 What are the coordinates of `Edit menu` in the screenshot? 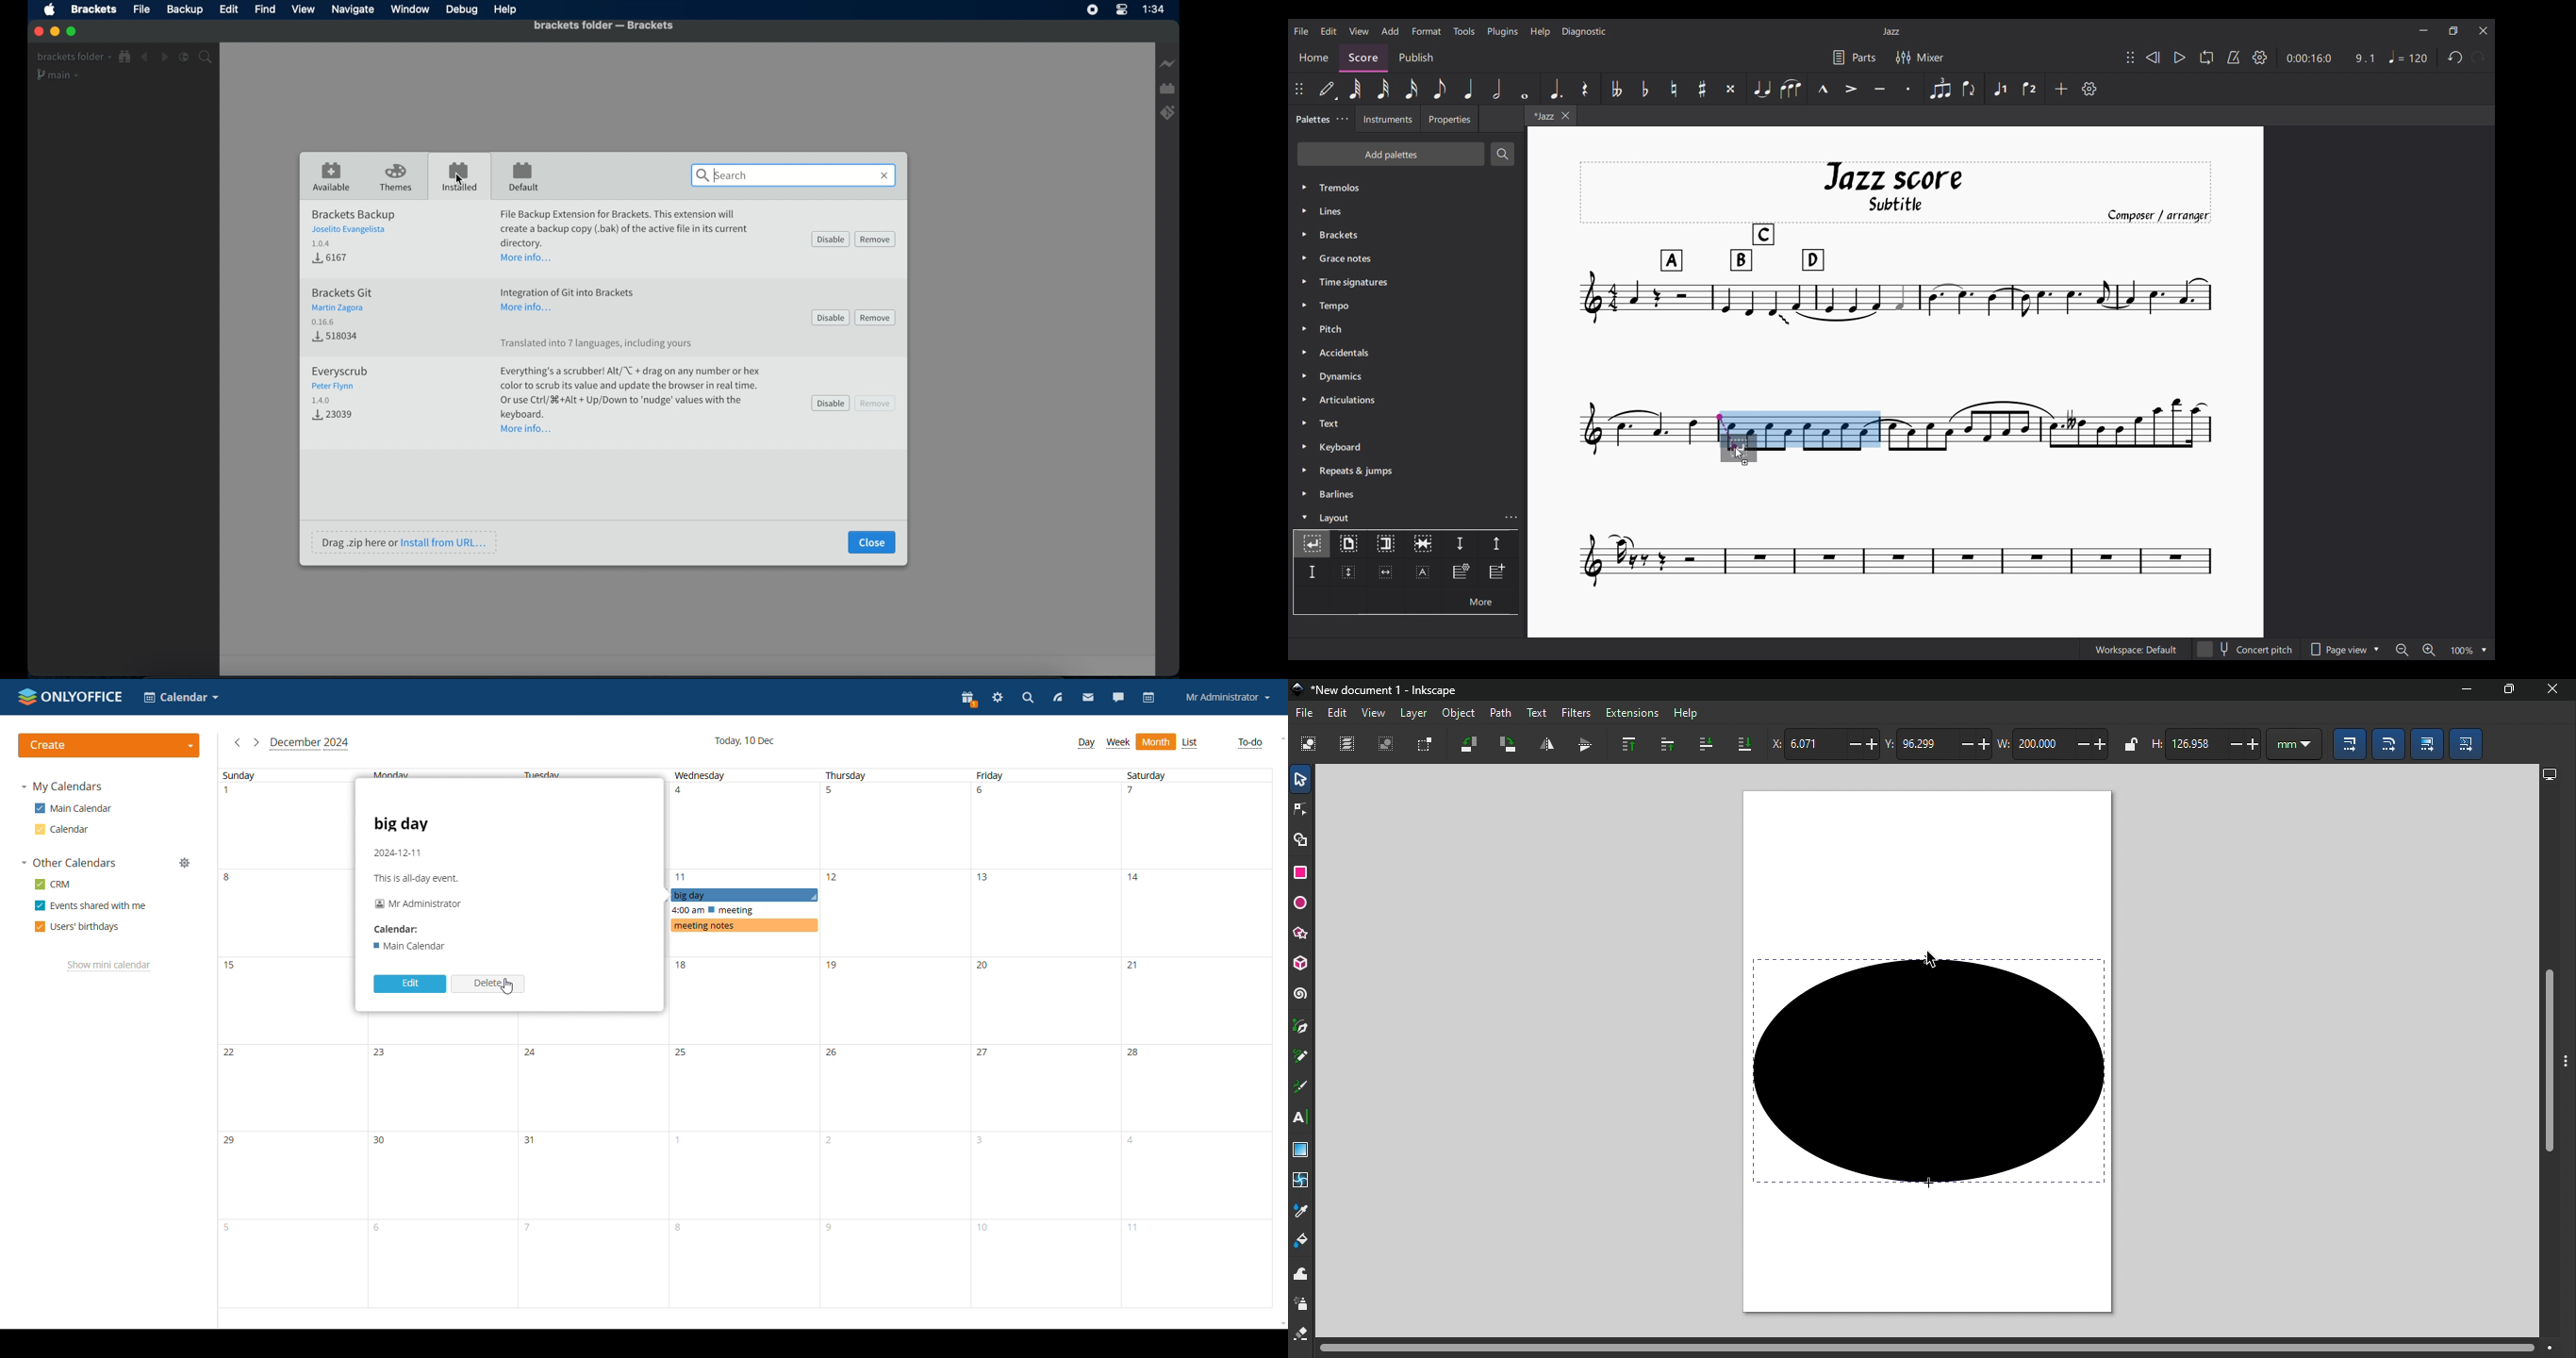 It's located at (1329, 31).